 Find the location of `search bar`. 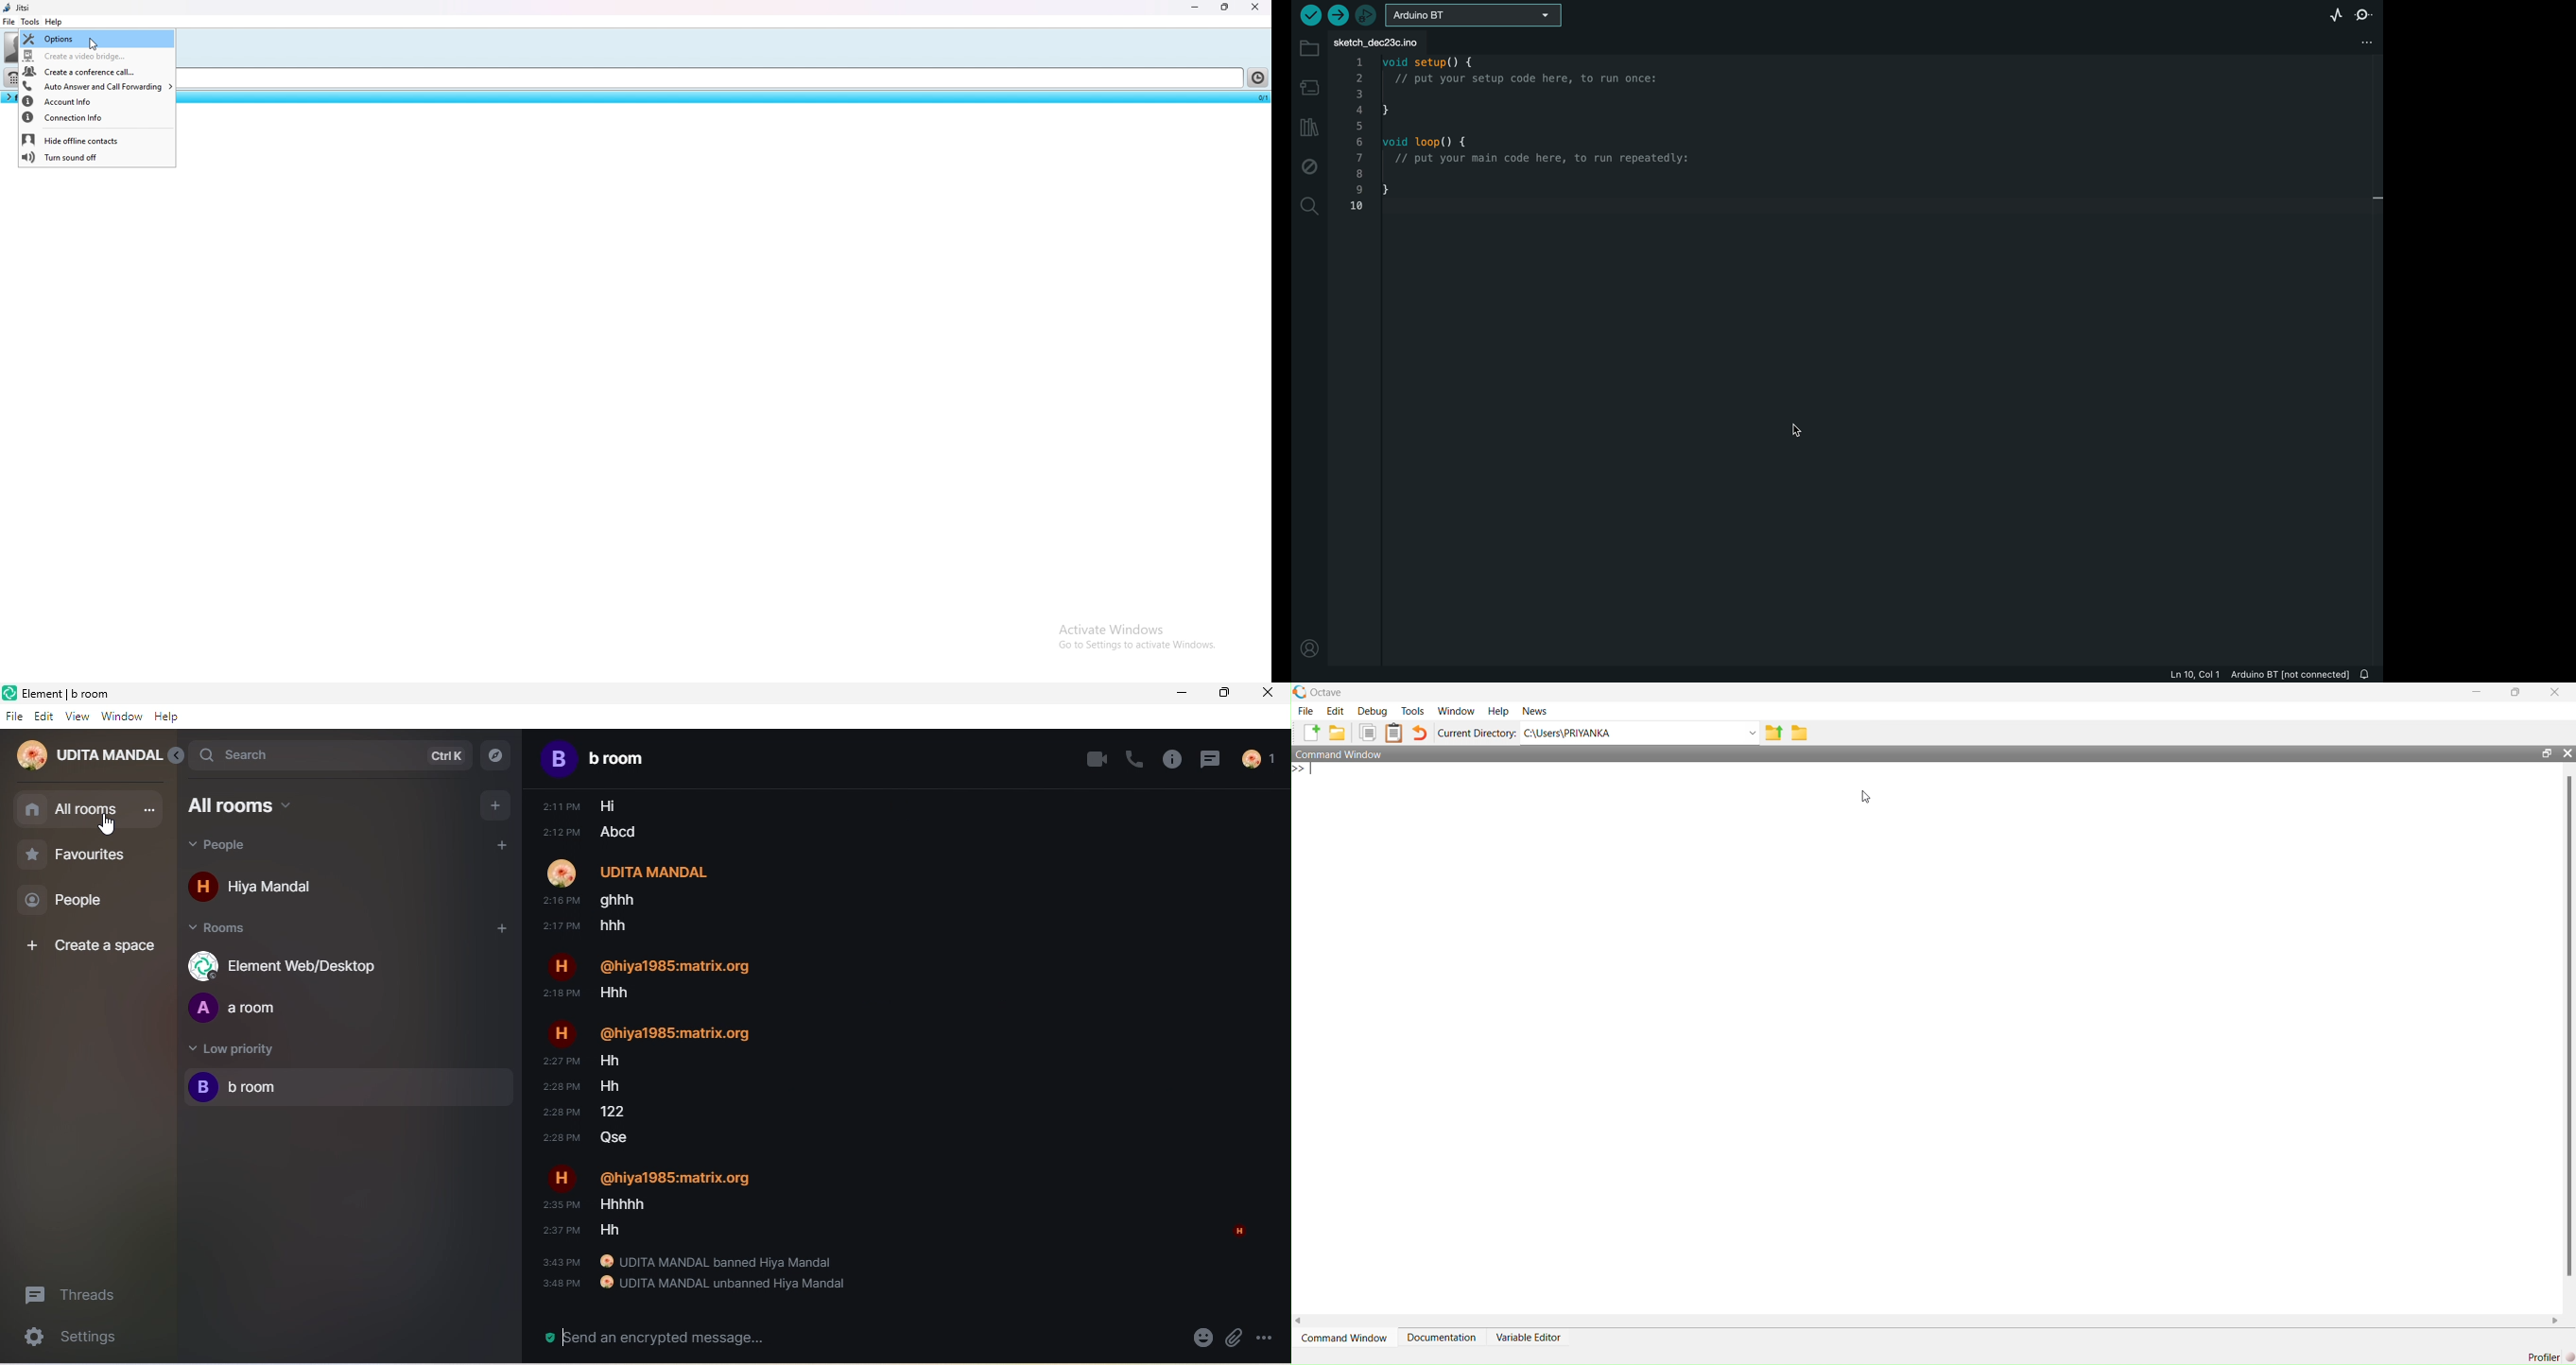

search bar is located at coordinates (714, 79).